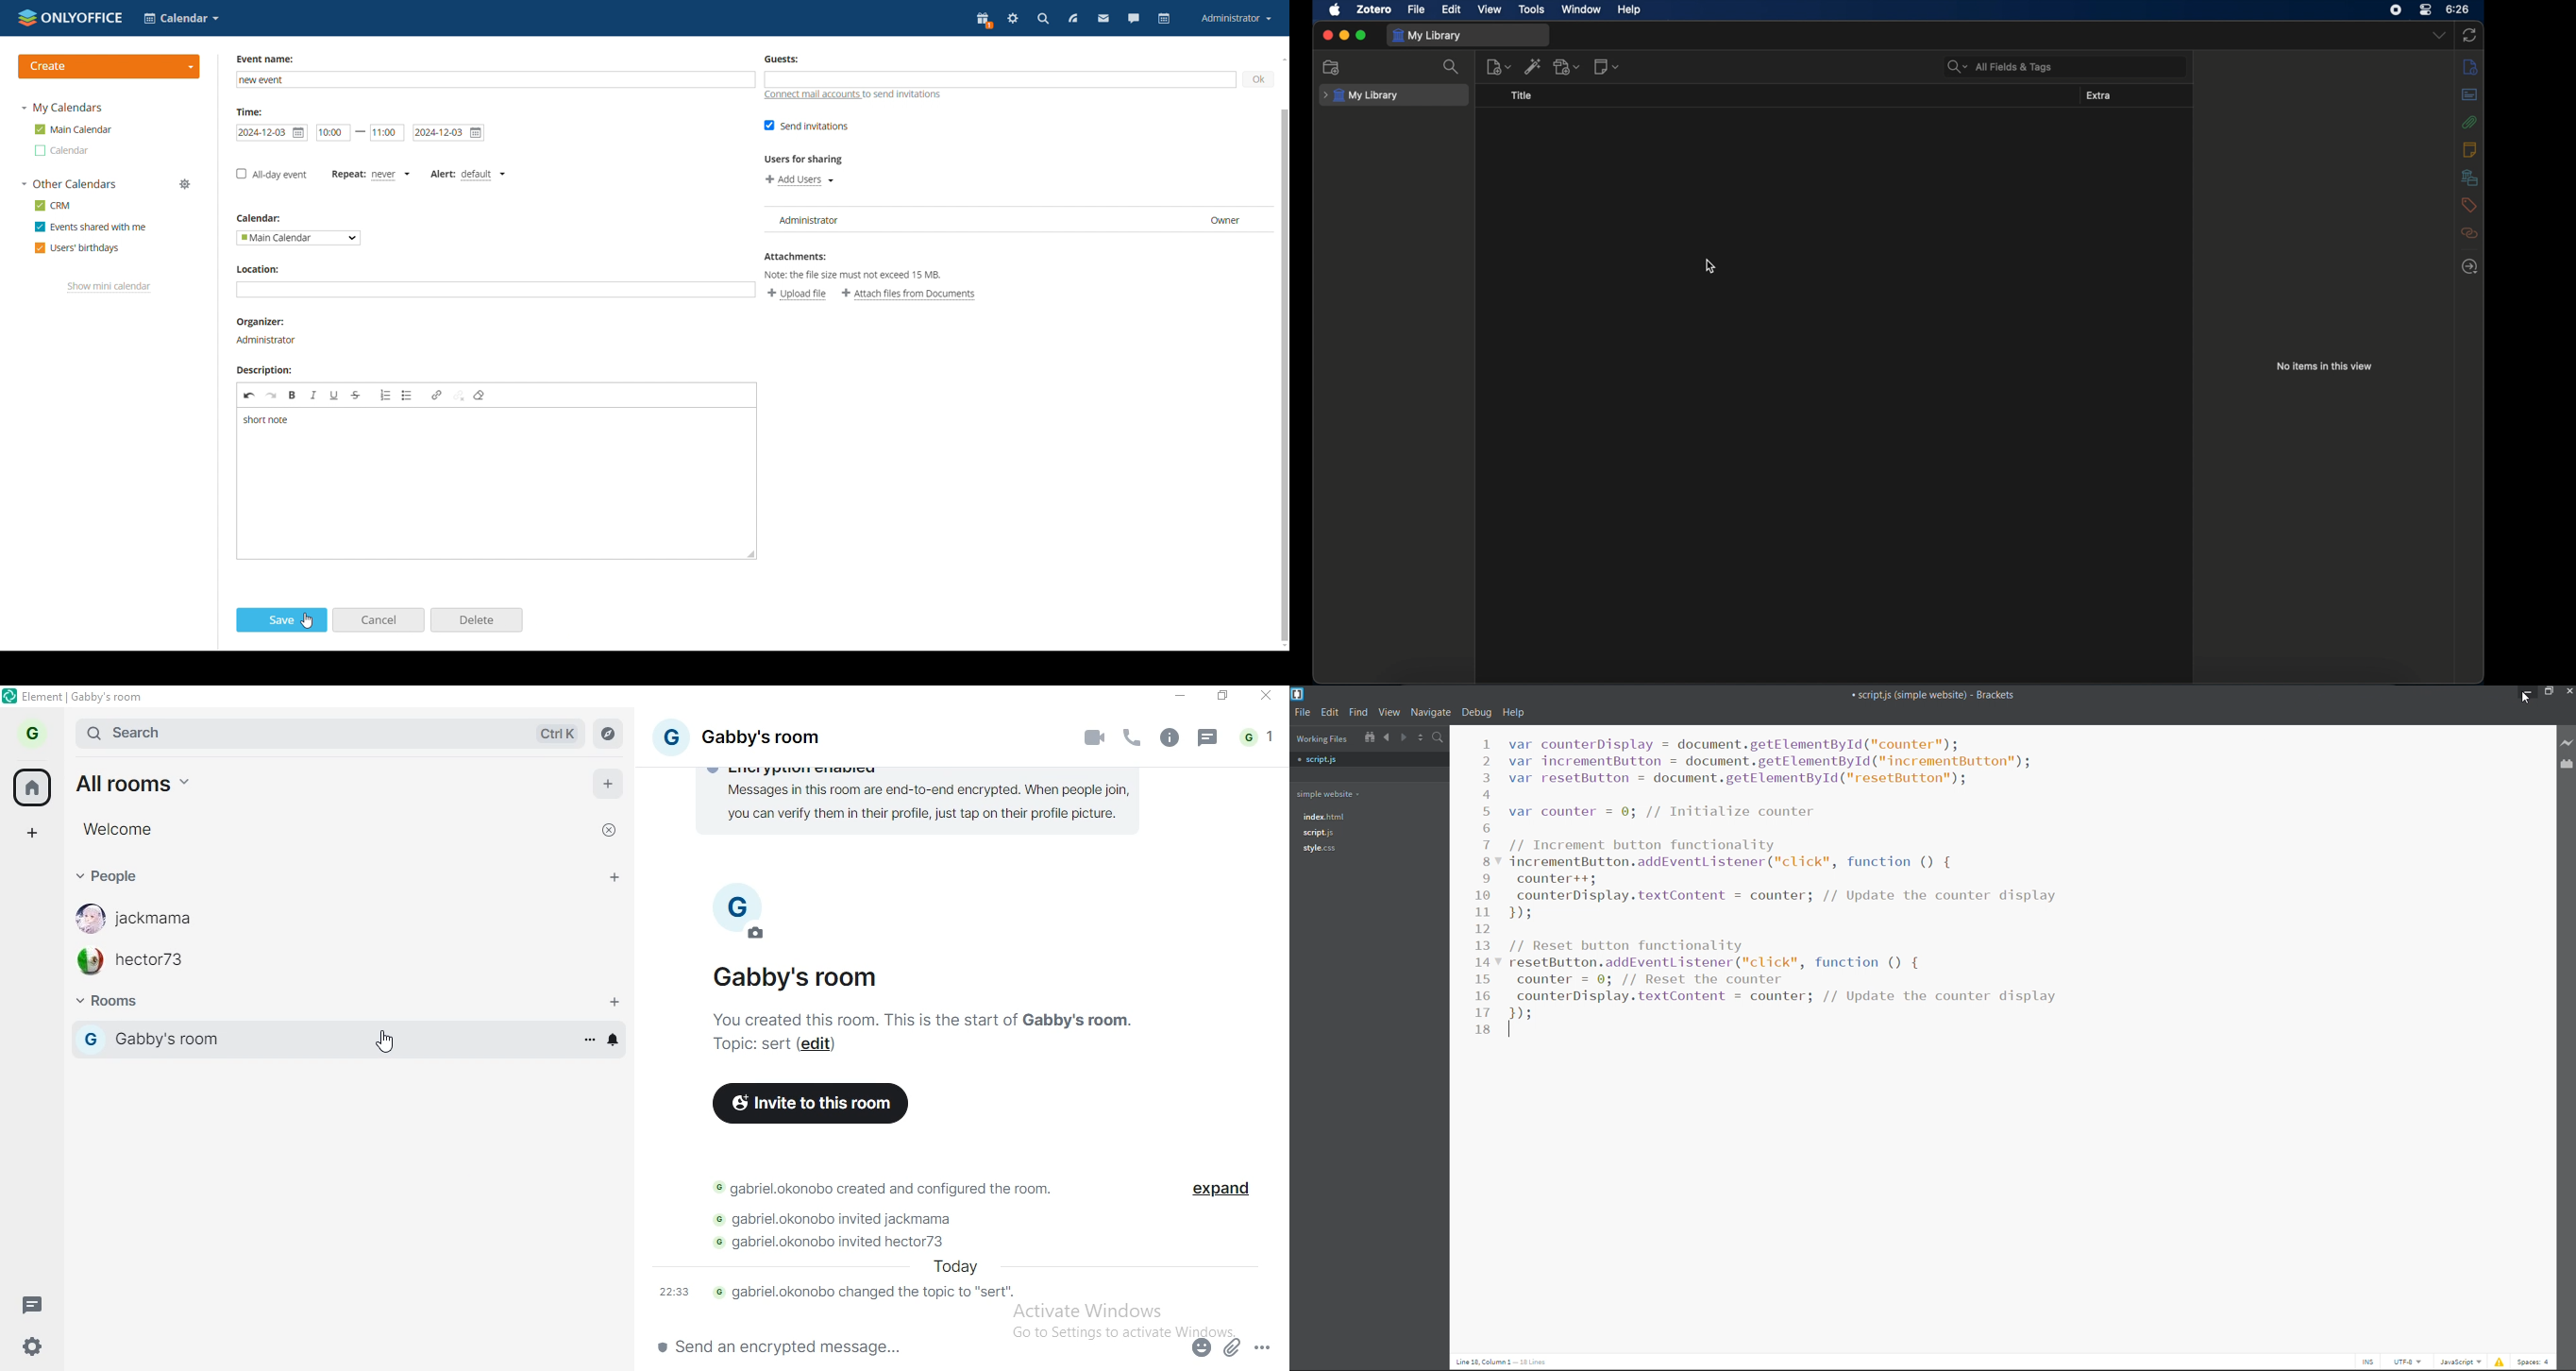 Image resolution: width=2576 pixels, height=1372 pixels. Describe the element at coordinates (85, 698) in the screenshot. I see `element` at that location.